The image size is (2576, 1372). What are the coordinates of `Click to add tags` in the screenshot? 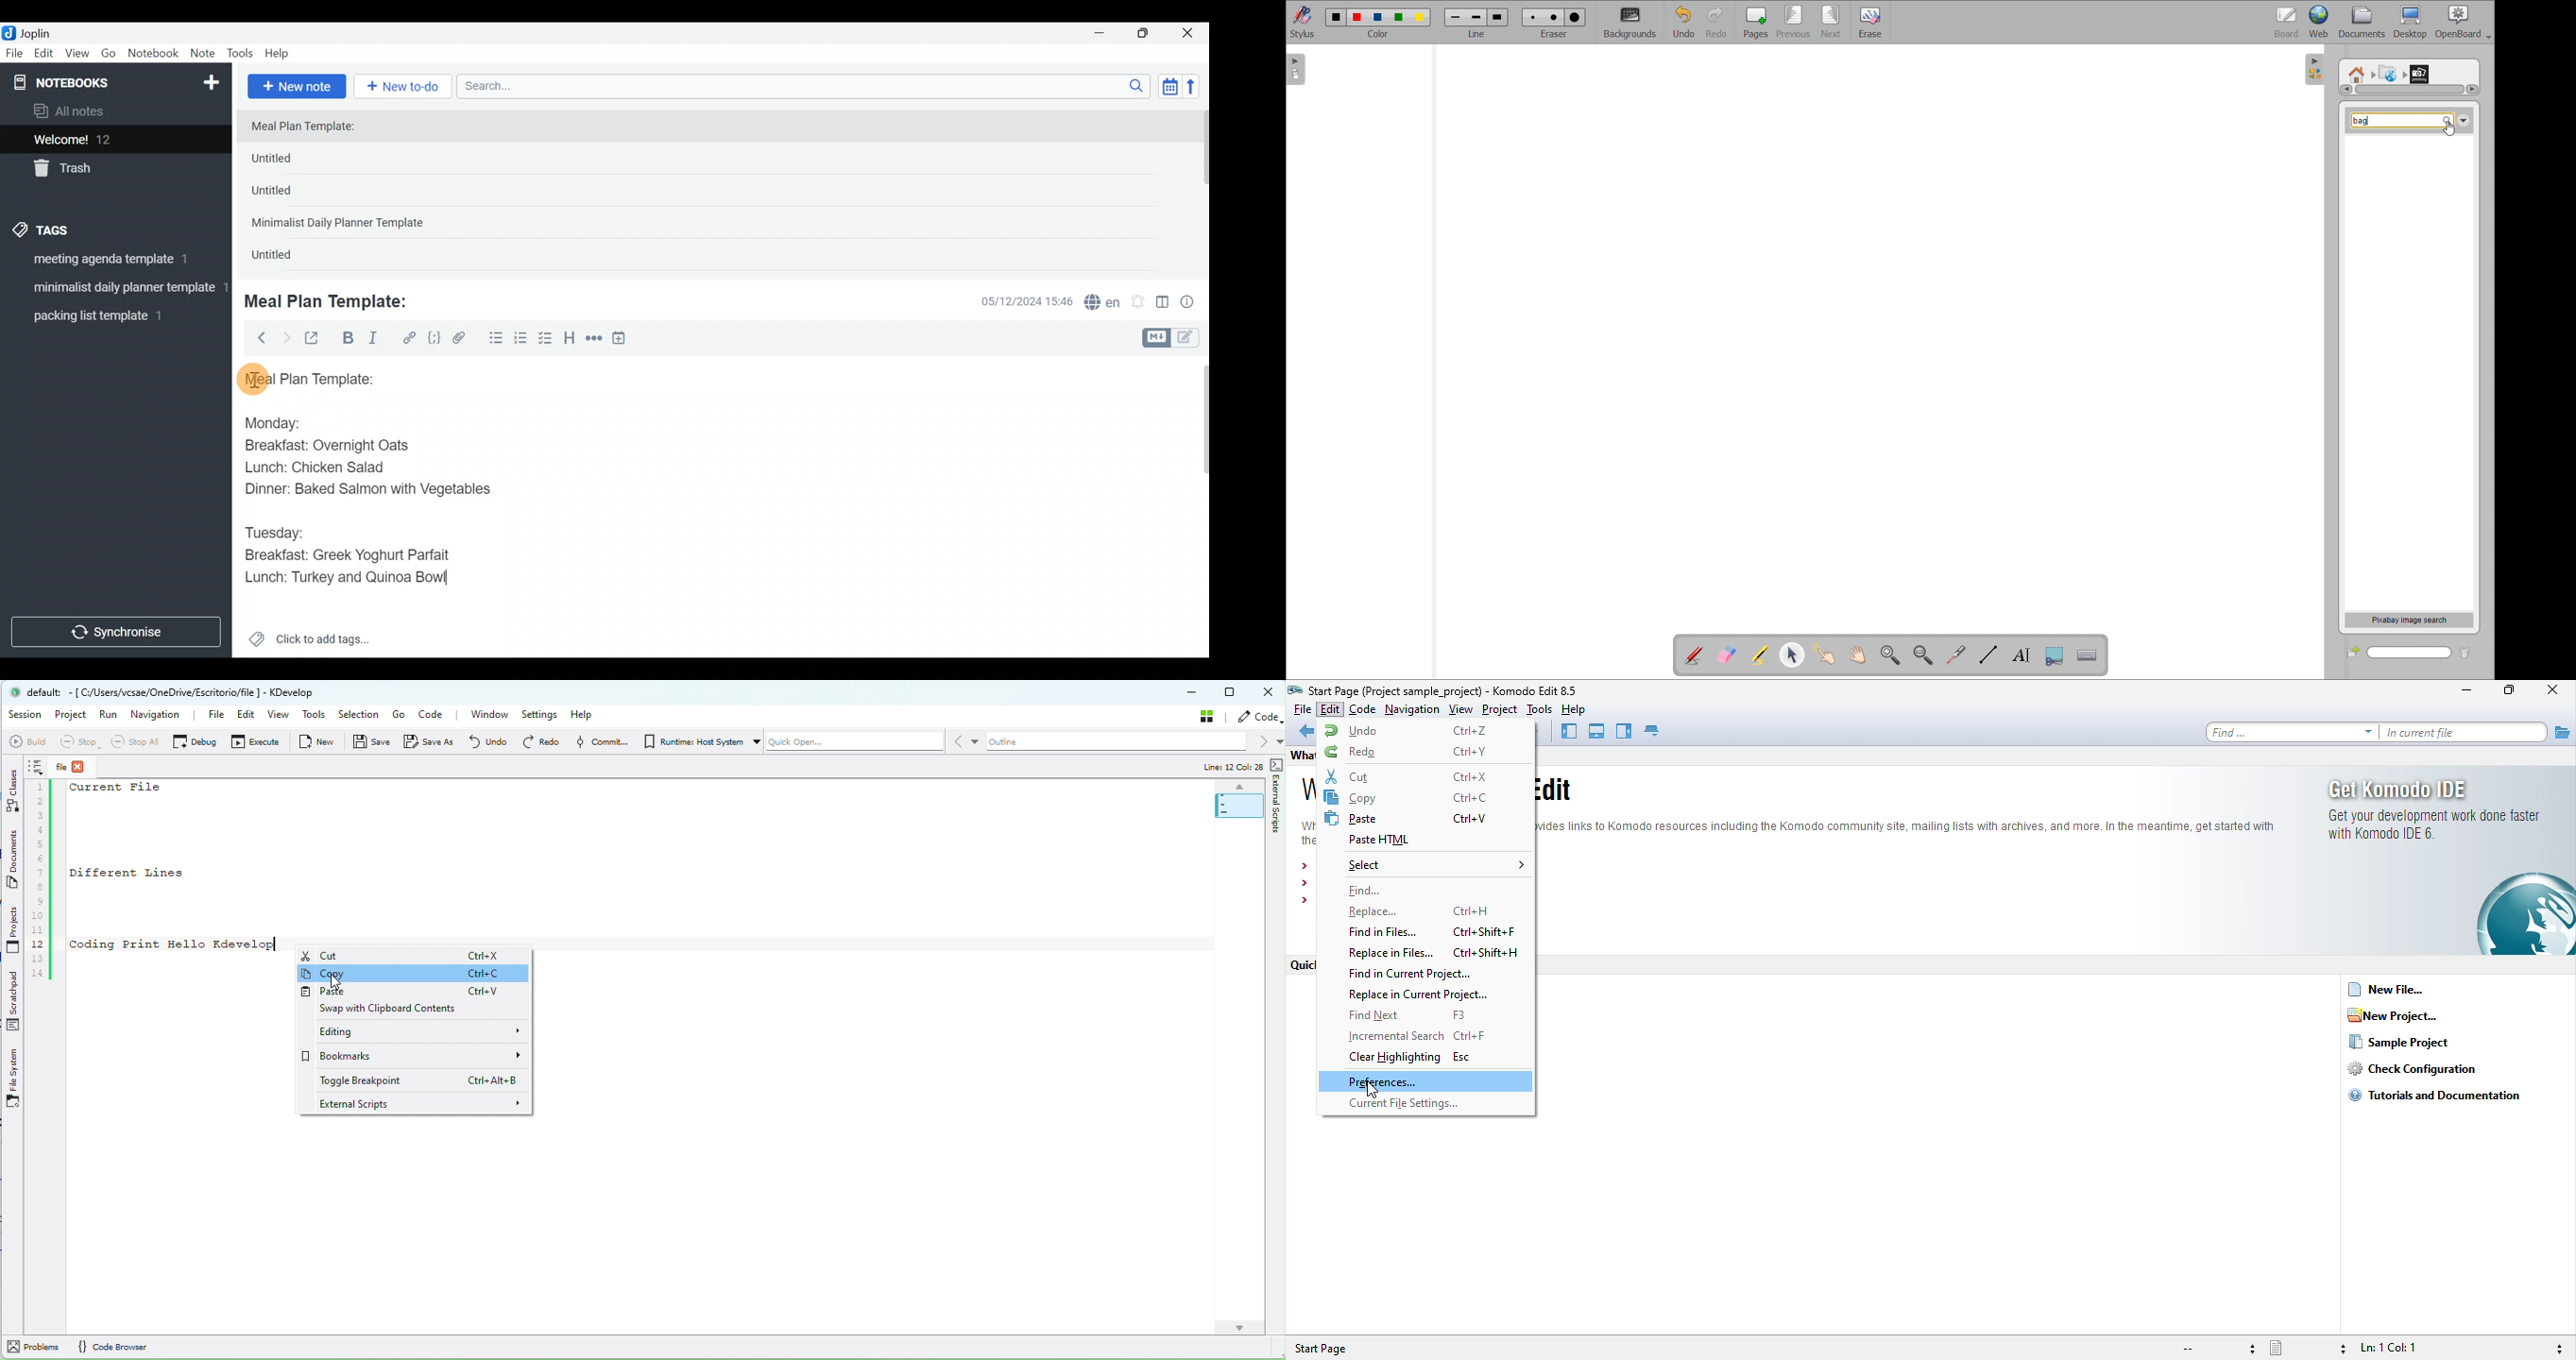 It's located at (309, 643).